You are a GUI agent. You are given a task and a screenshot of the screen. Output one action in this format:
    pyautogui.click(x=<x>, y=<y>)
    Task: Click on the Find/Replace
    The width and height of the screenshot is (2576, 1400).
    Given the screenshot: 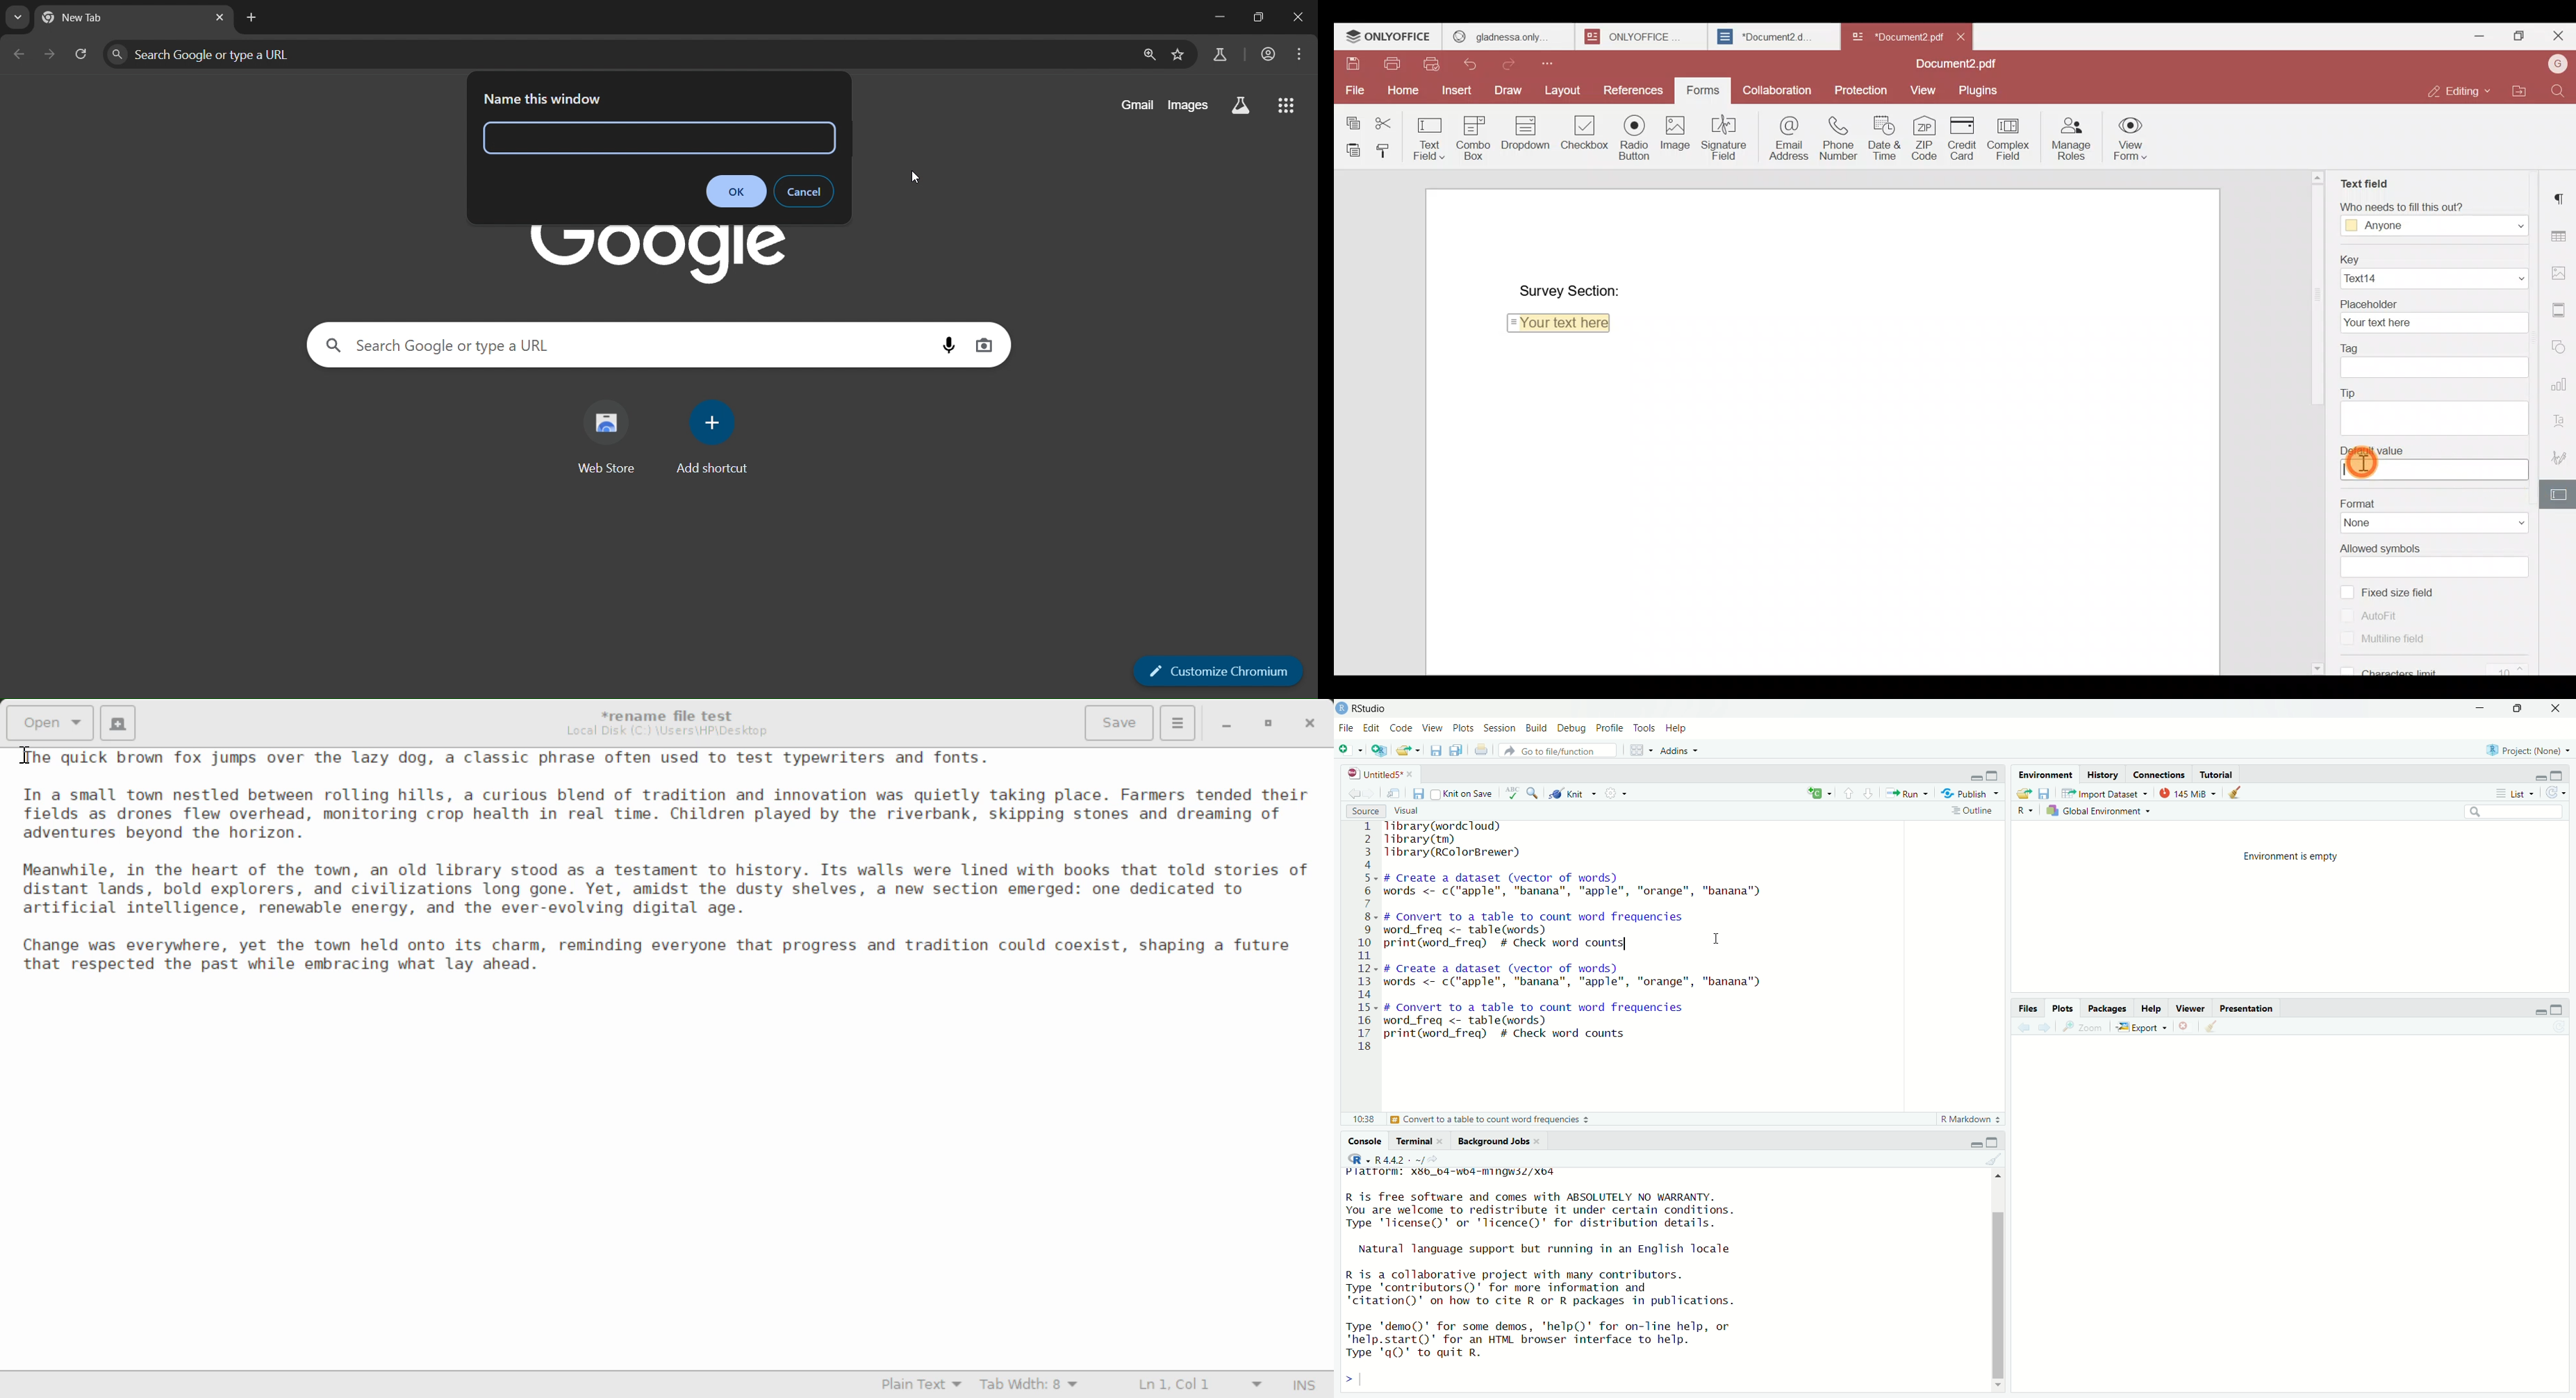 What is the action you would take?
    pyautogui.click(x=1531, y=792)
    